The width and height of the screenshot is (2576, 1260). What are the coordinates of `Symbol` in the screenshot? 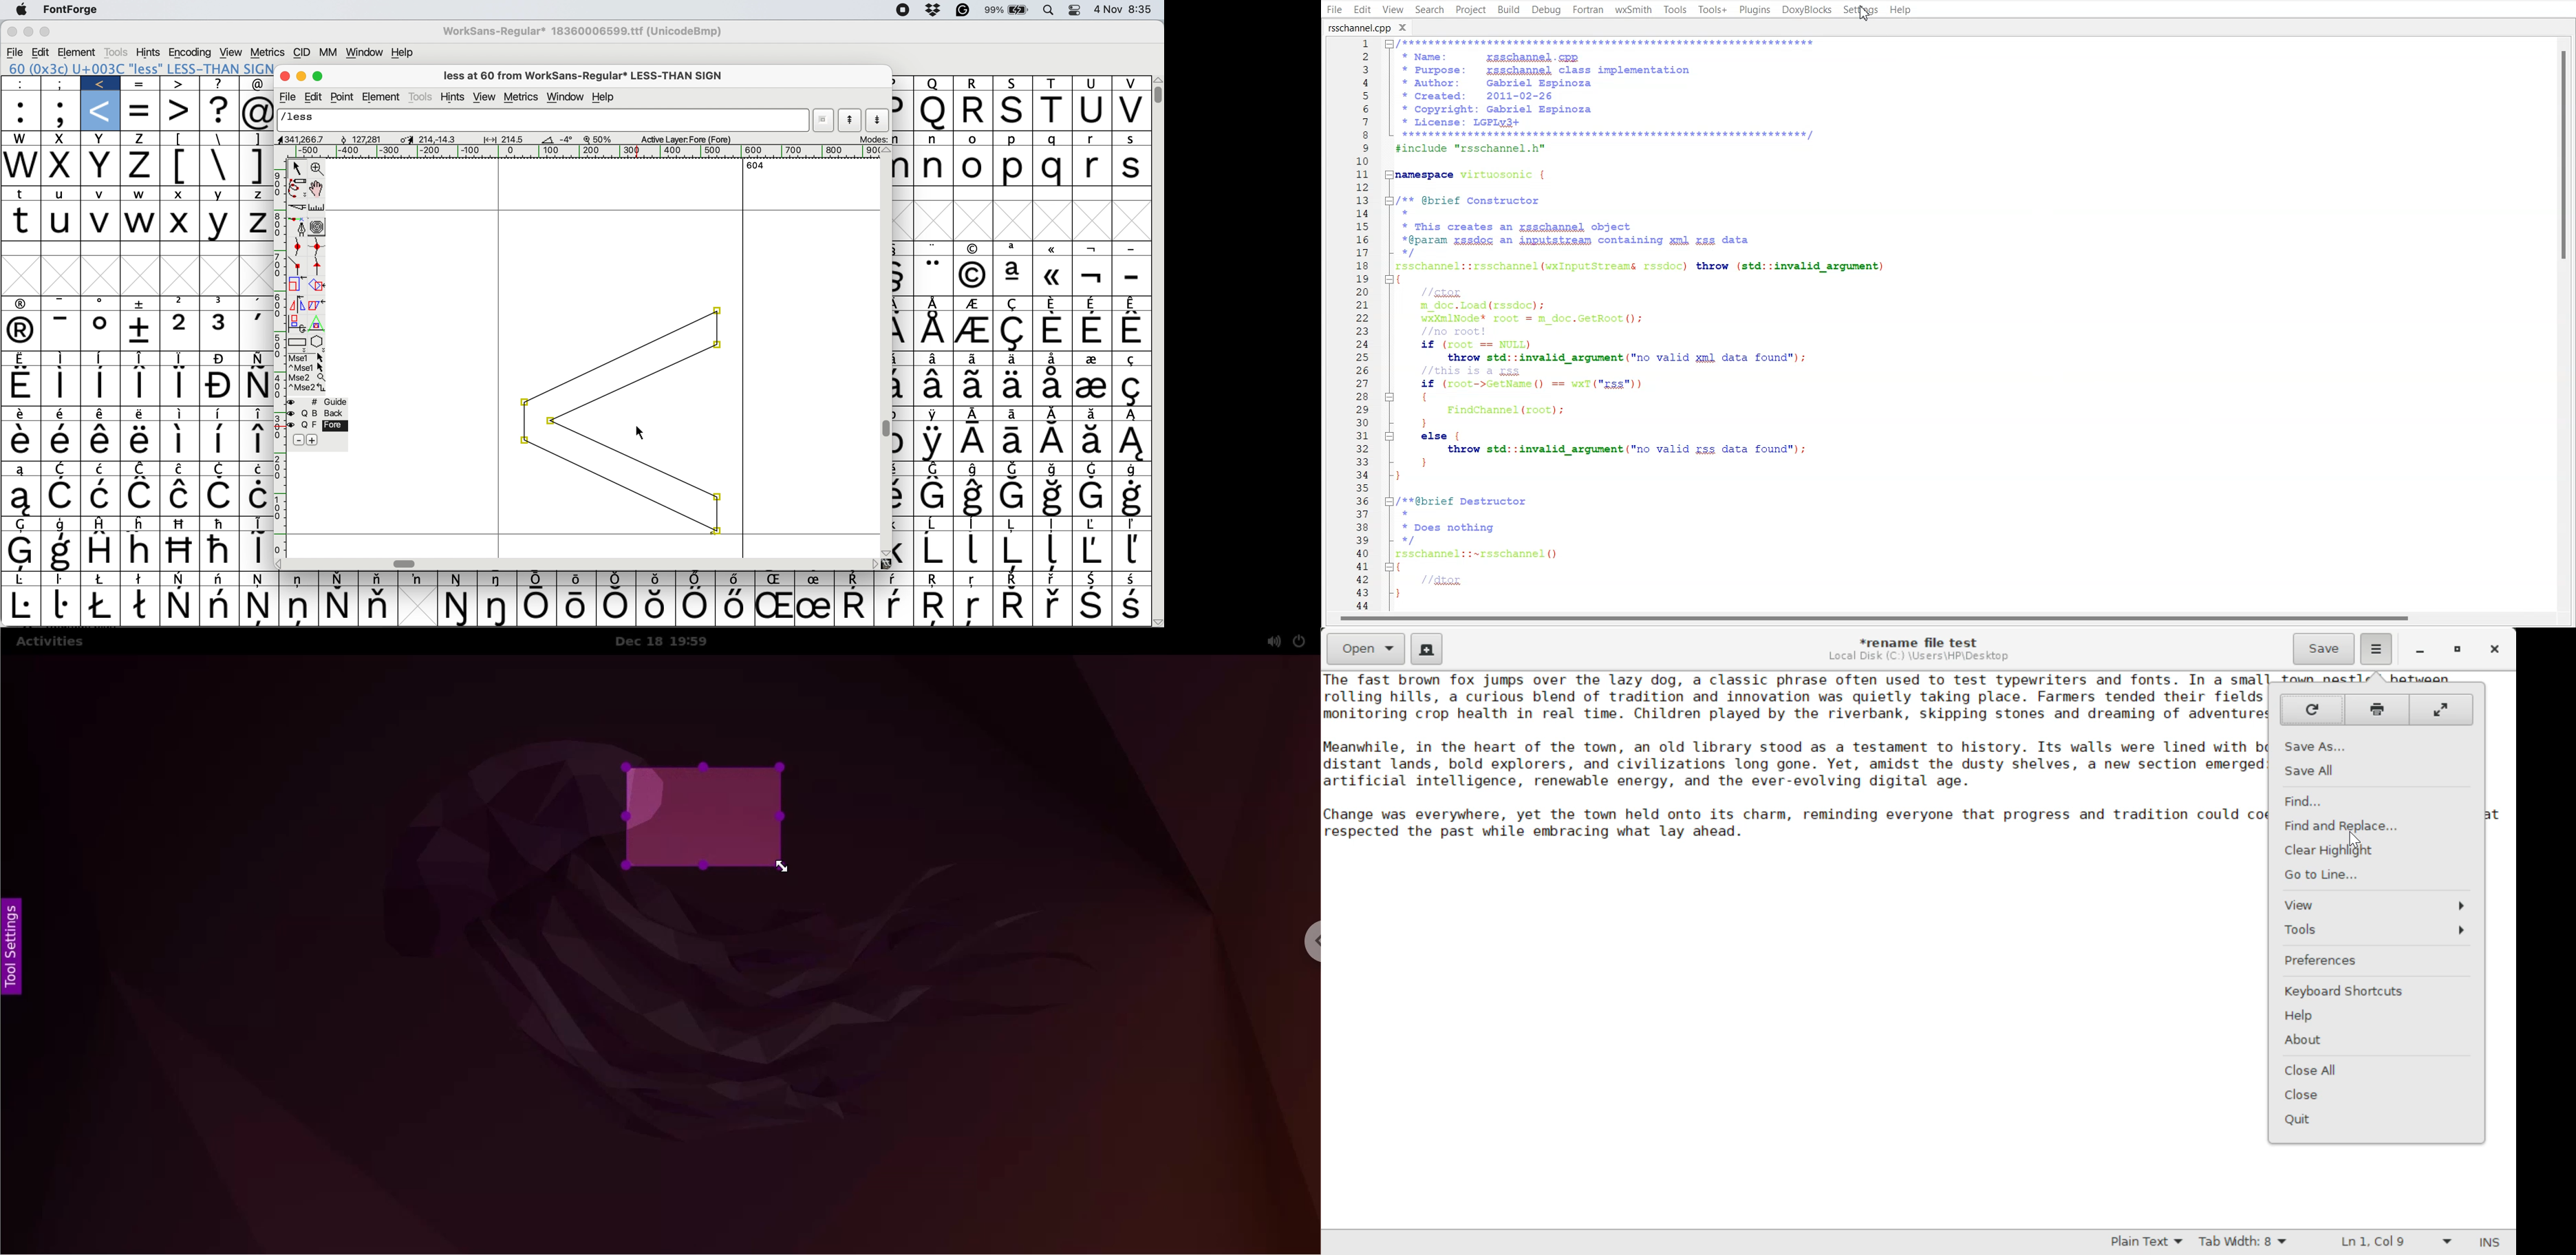 It's located at (1093, 304).